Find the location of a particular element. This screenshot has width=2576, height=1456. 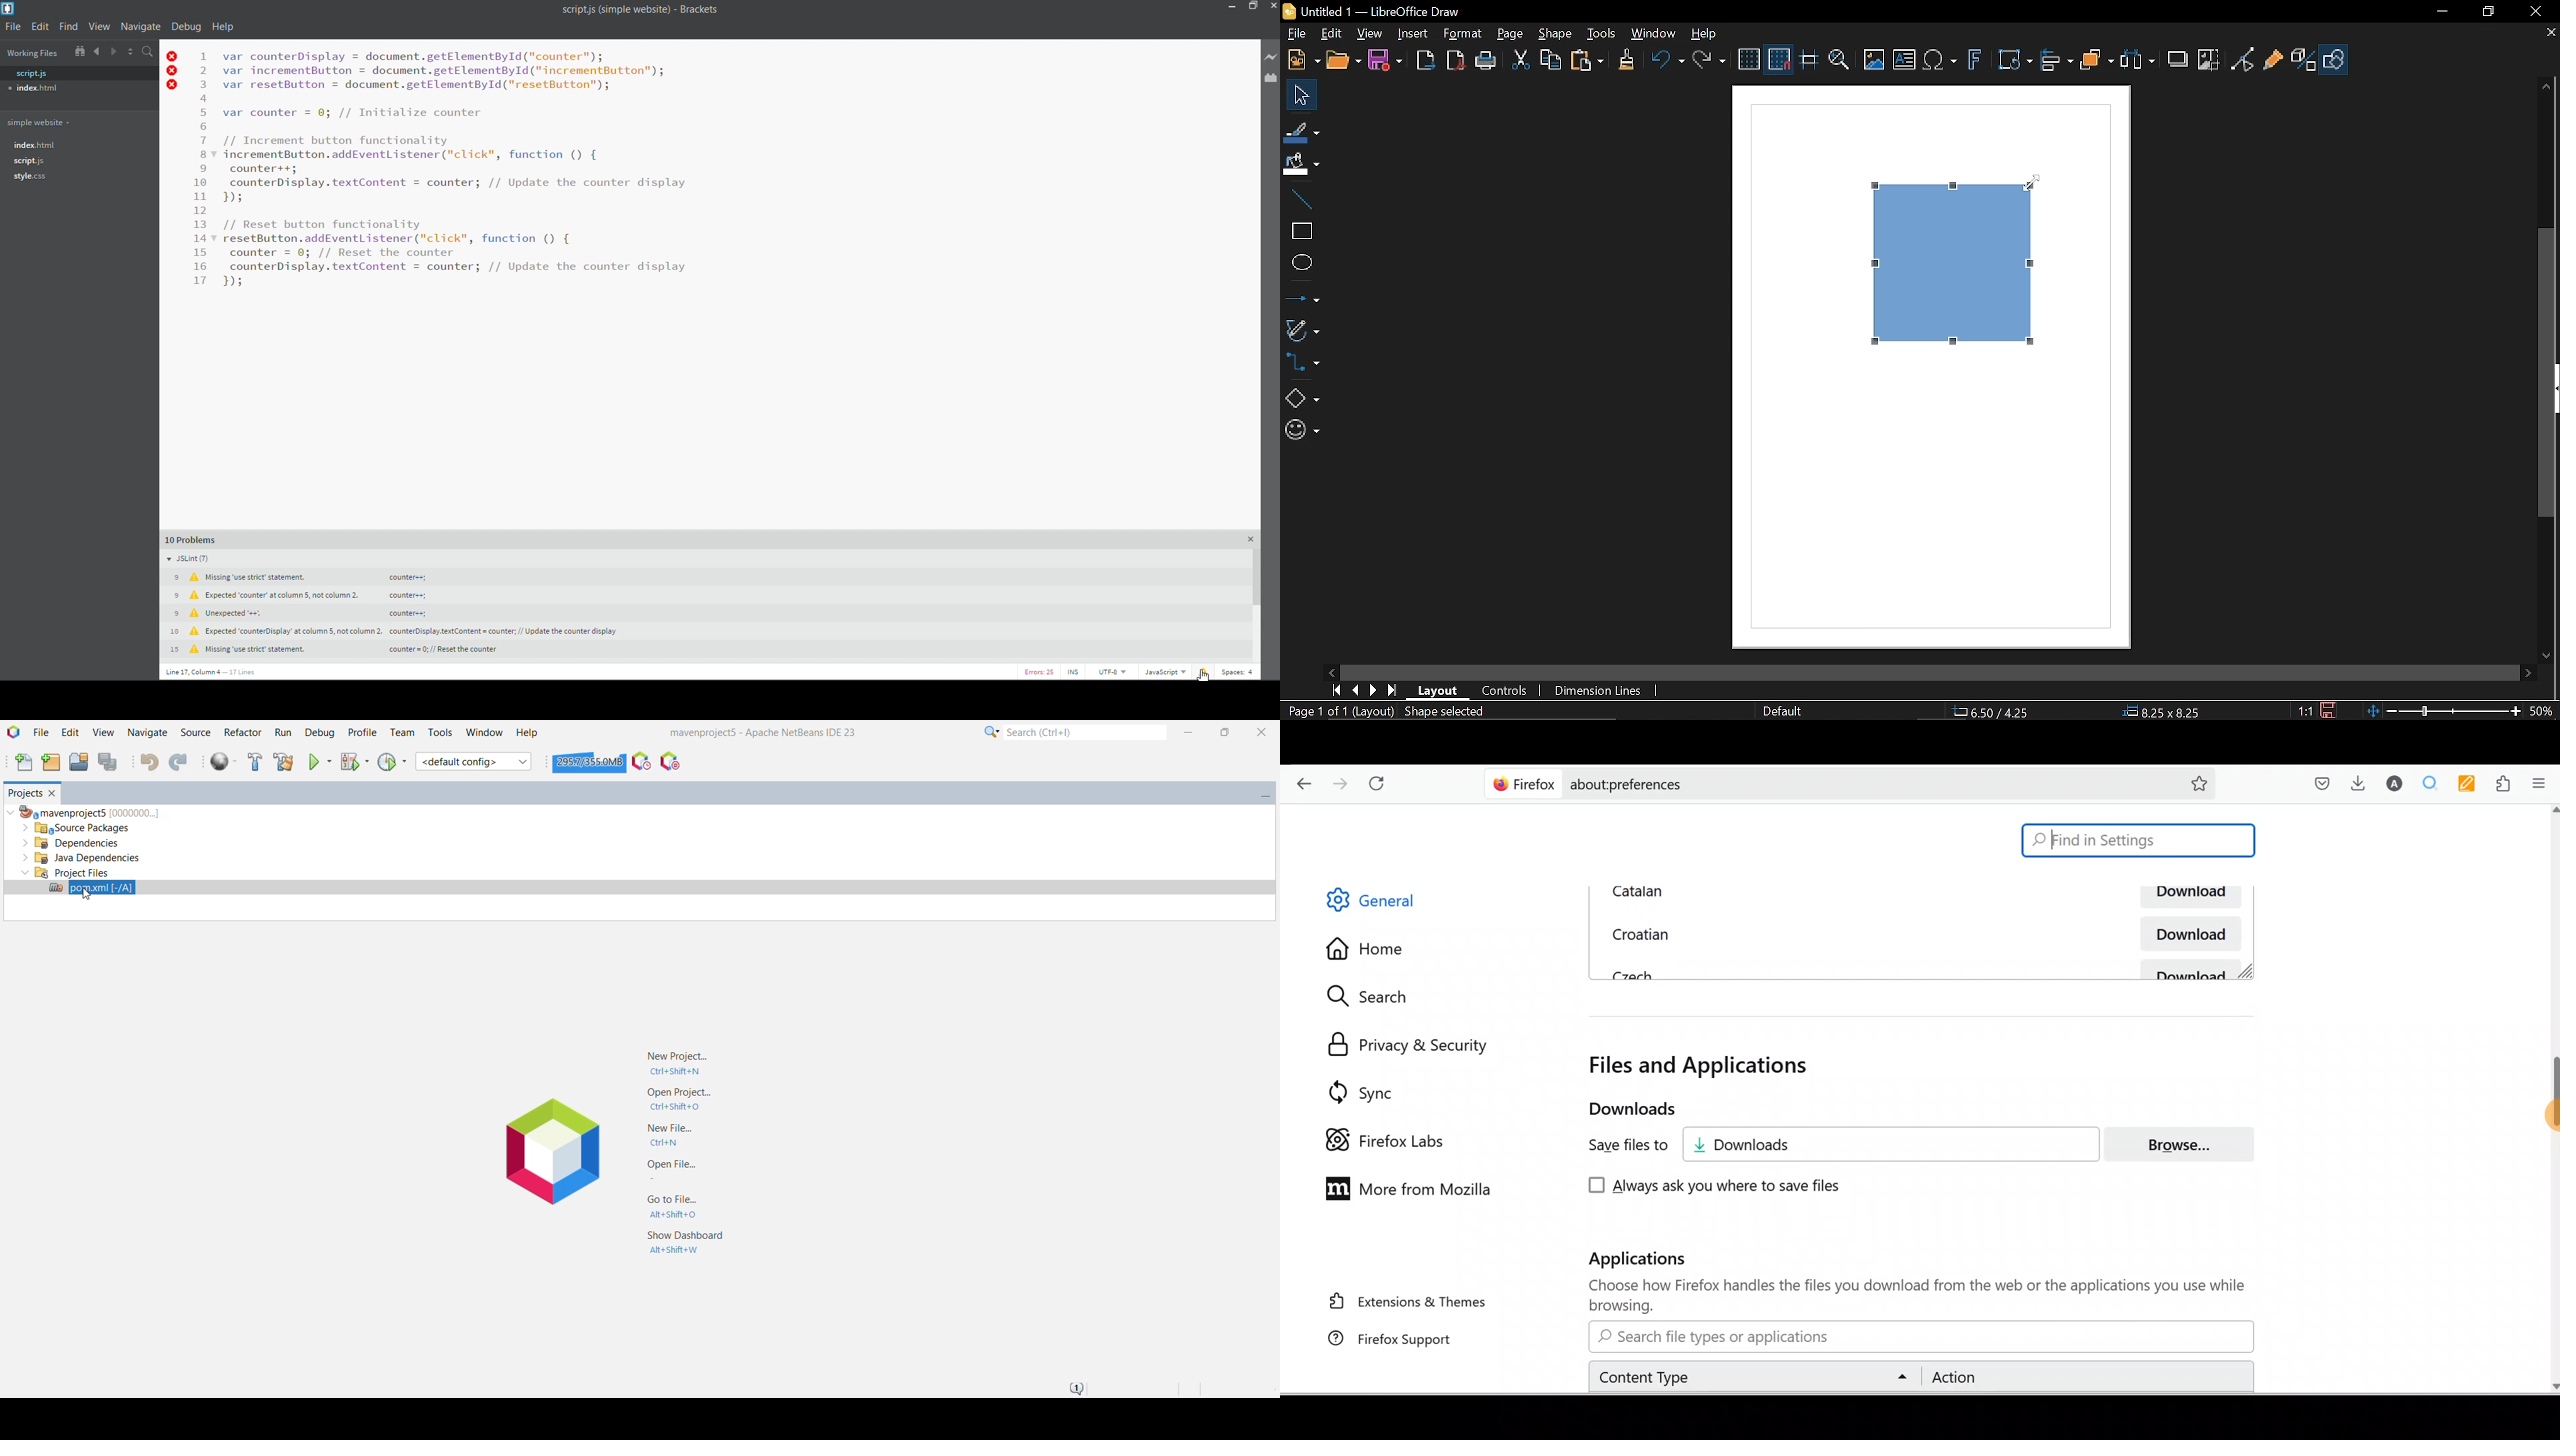

Snap to grid is located at coordinates (1780, 61).